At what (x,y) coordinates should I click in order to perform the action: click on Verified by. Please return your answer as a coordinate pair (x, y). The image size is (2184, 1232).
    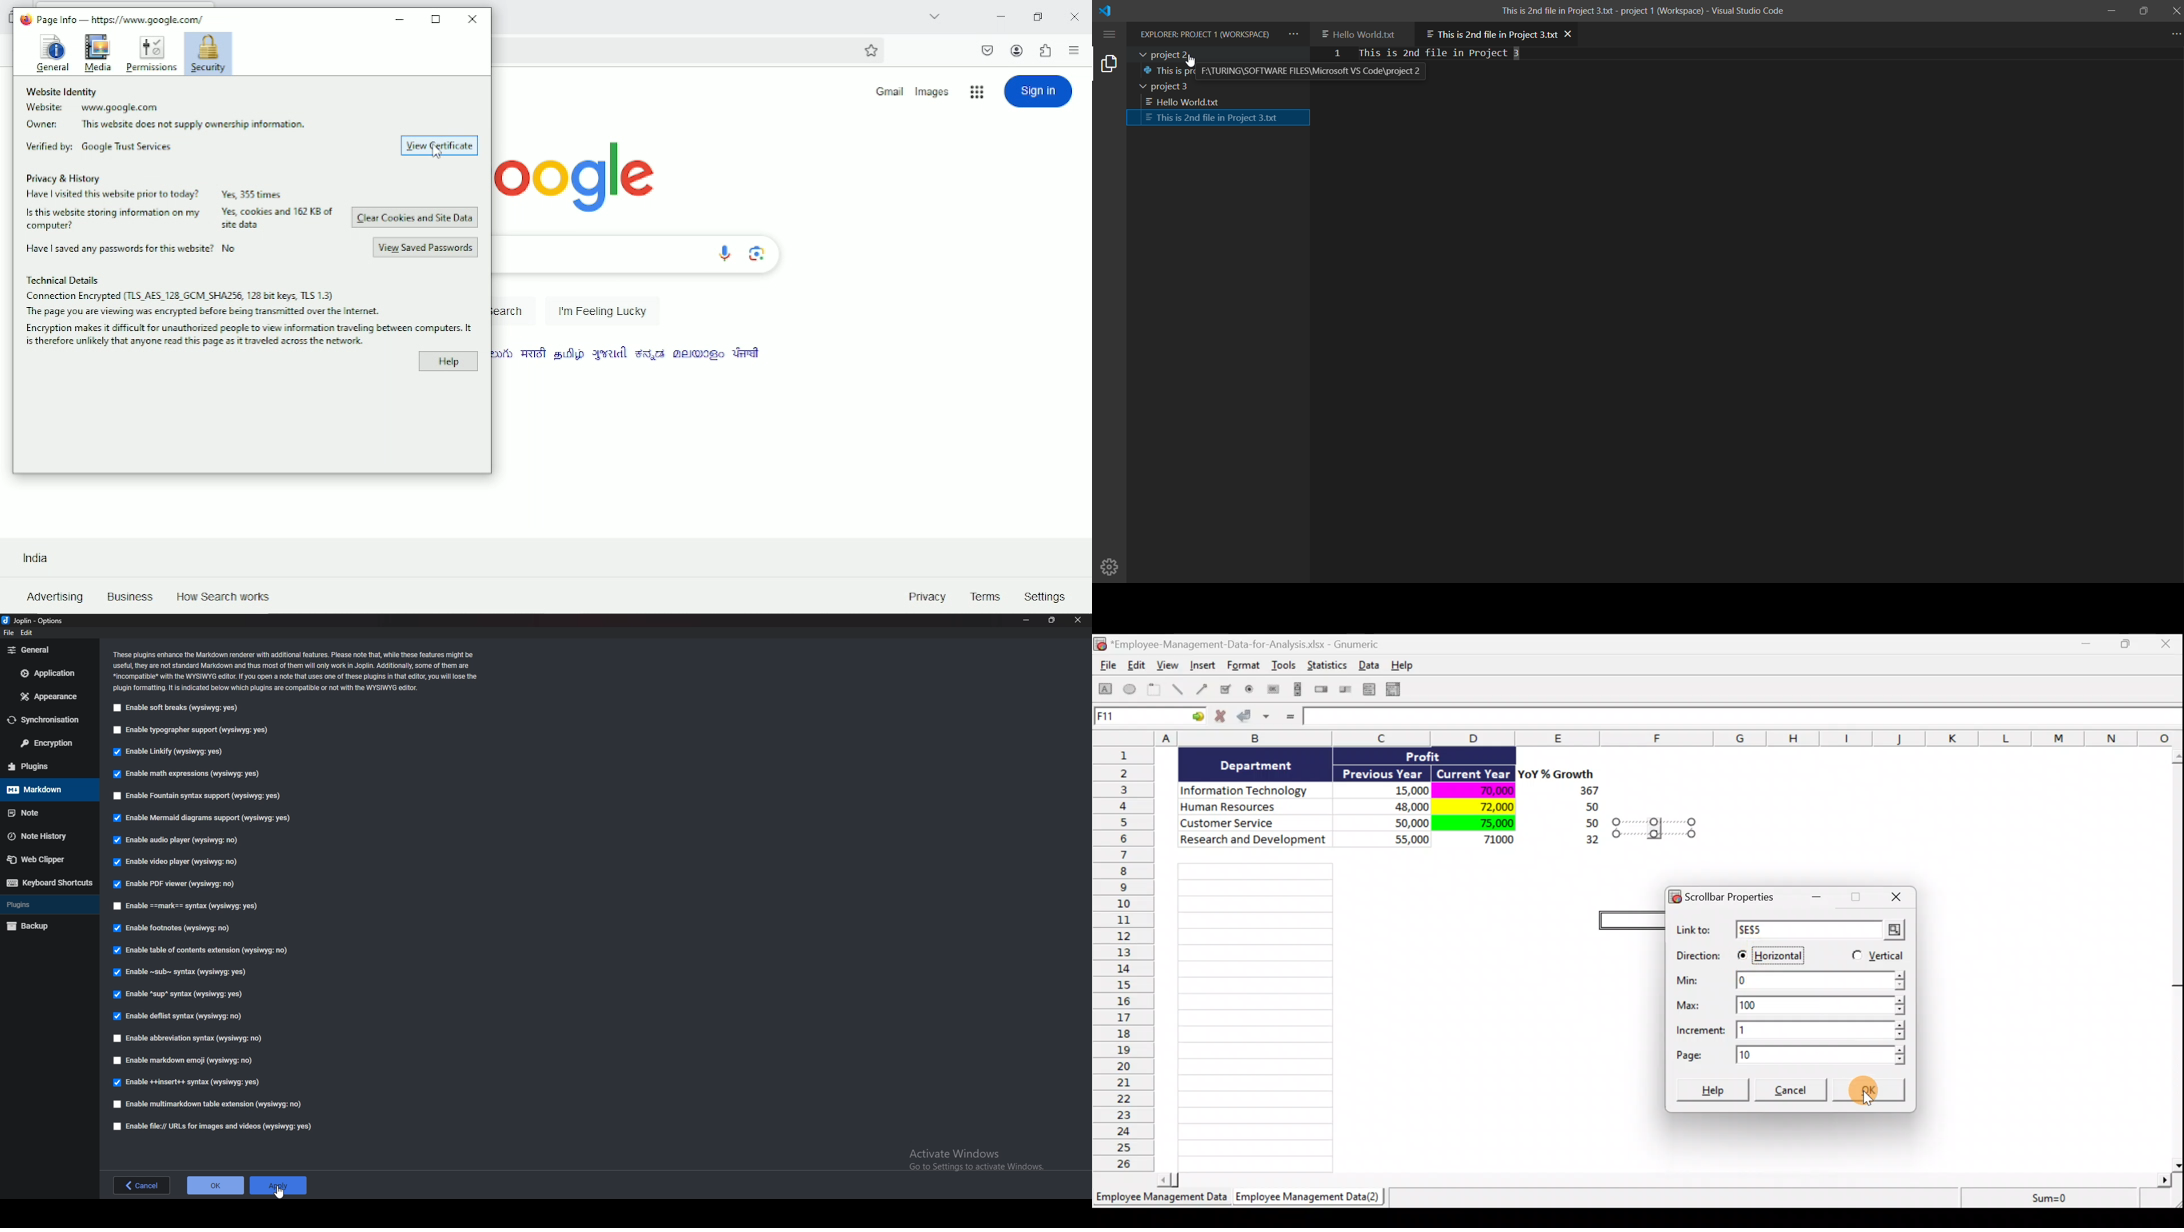
    Looking at the image, I should click on (48, 145).